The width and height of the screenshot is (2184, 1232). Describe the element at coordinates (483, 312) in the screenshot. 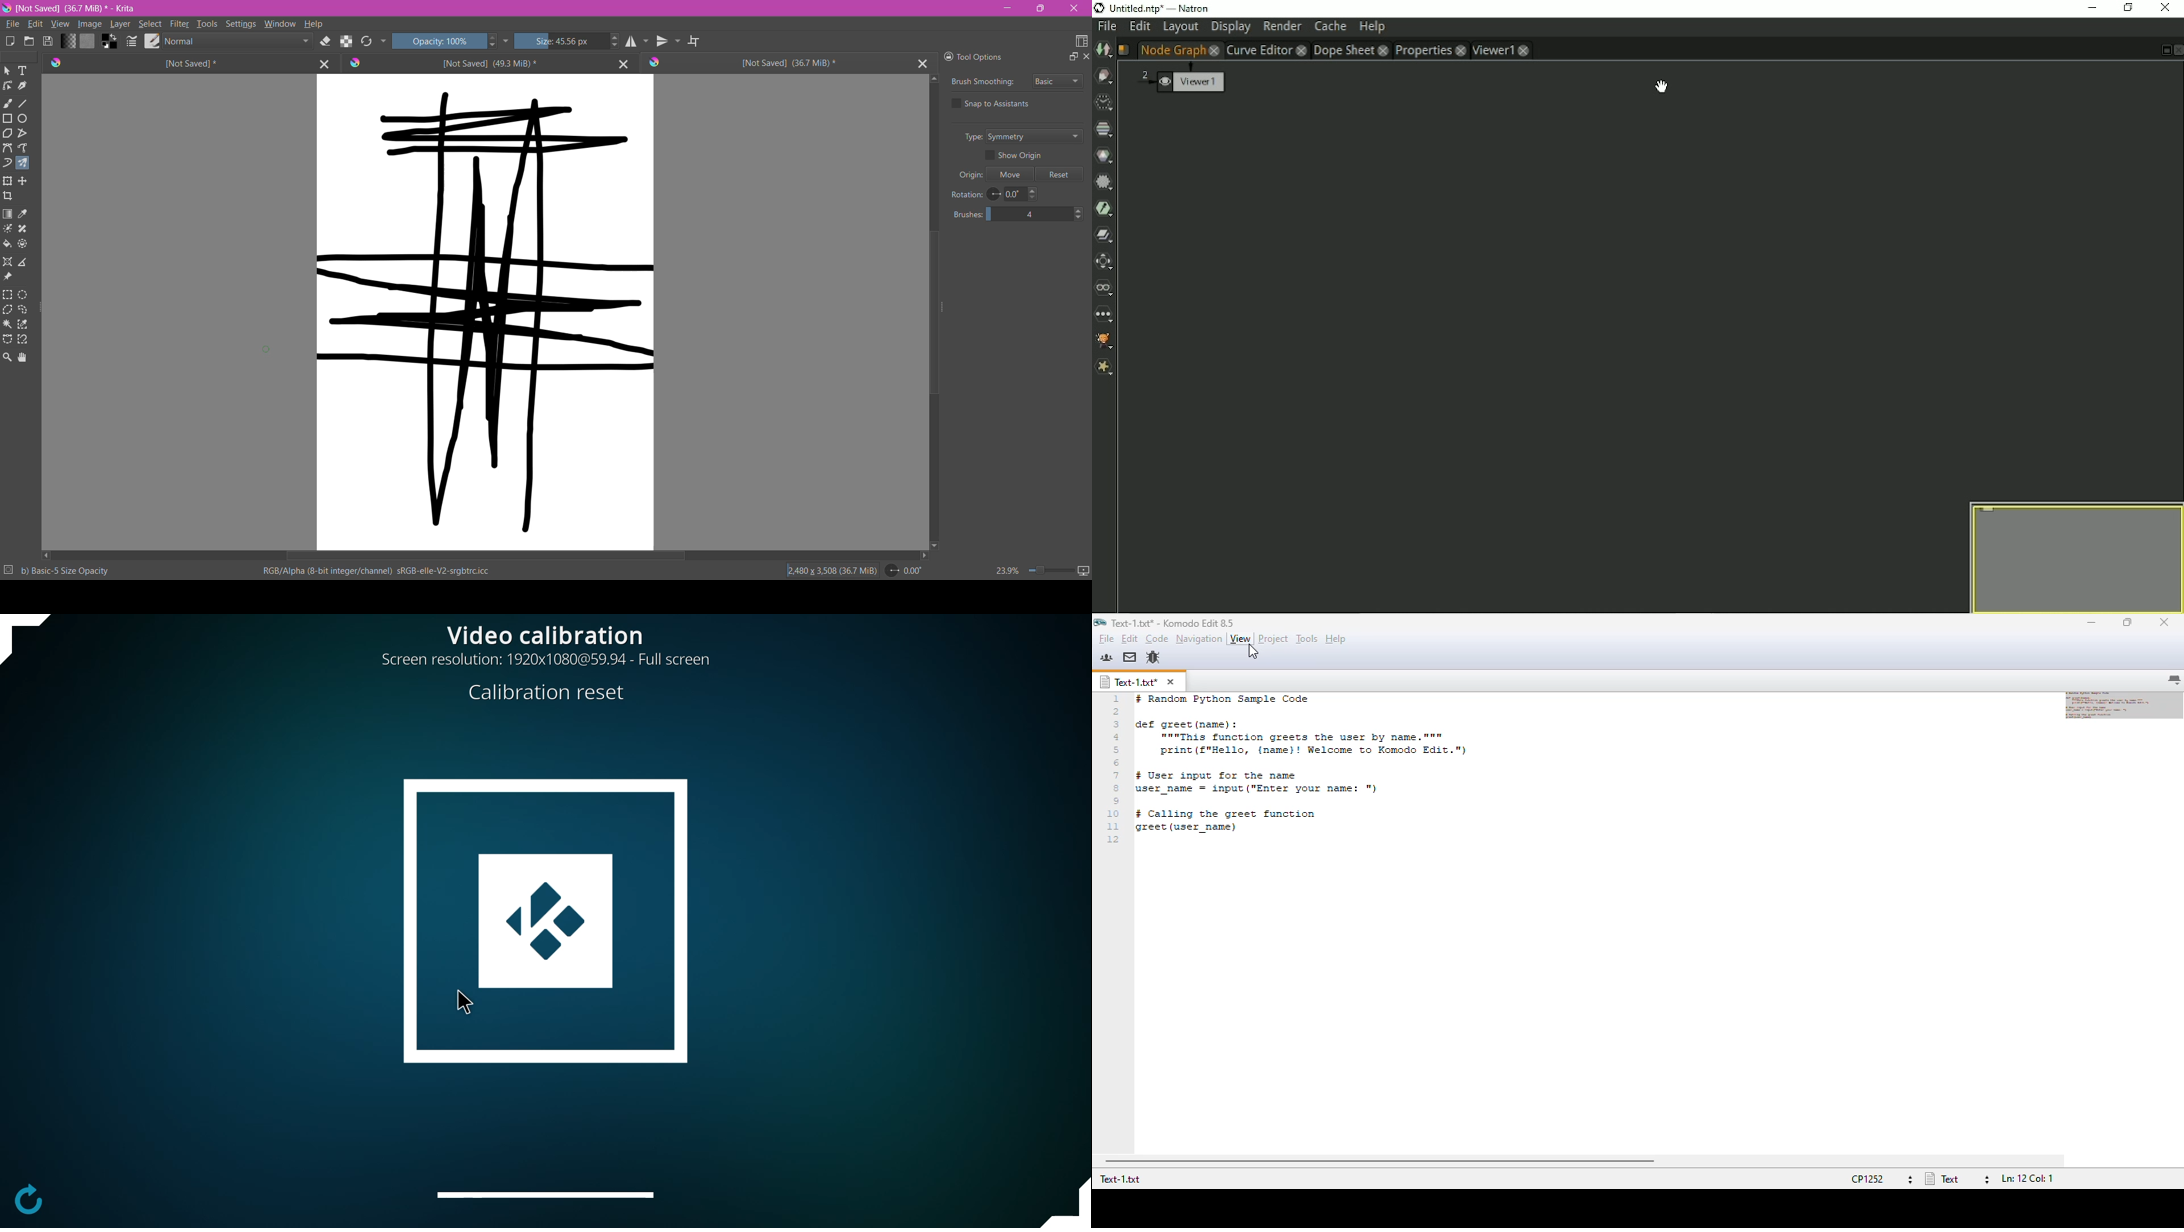

I see `Canvas with brushstrokes` at that location.